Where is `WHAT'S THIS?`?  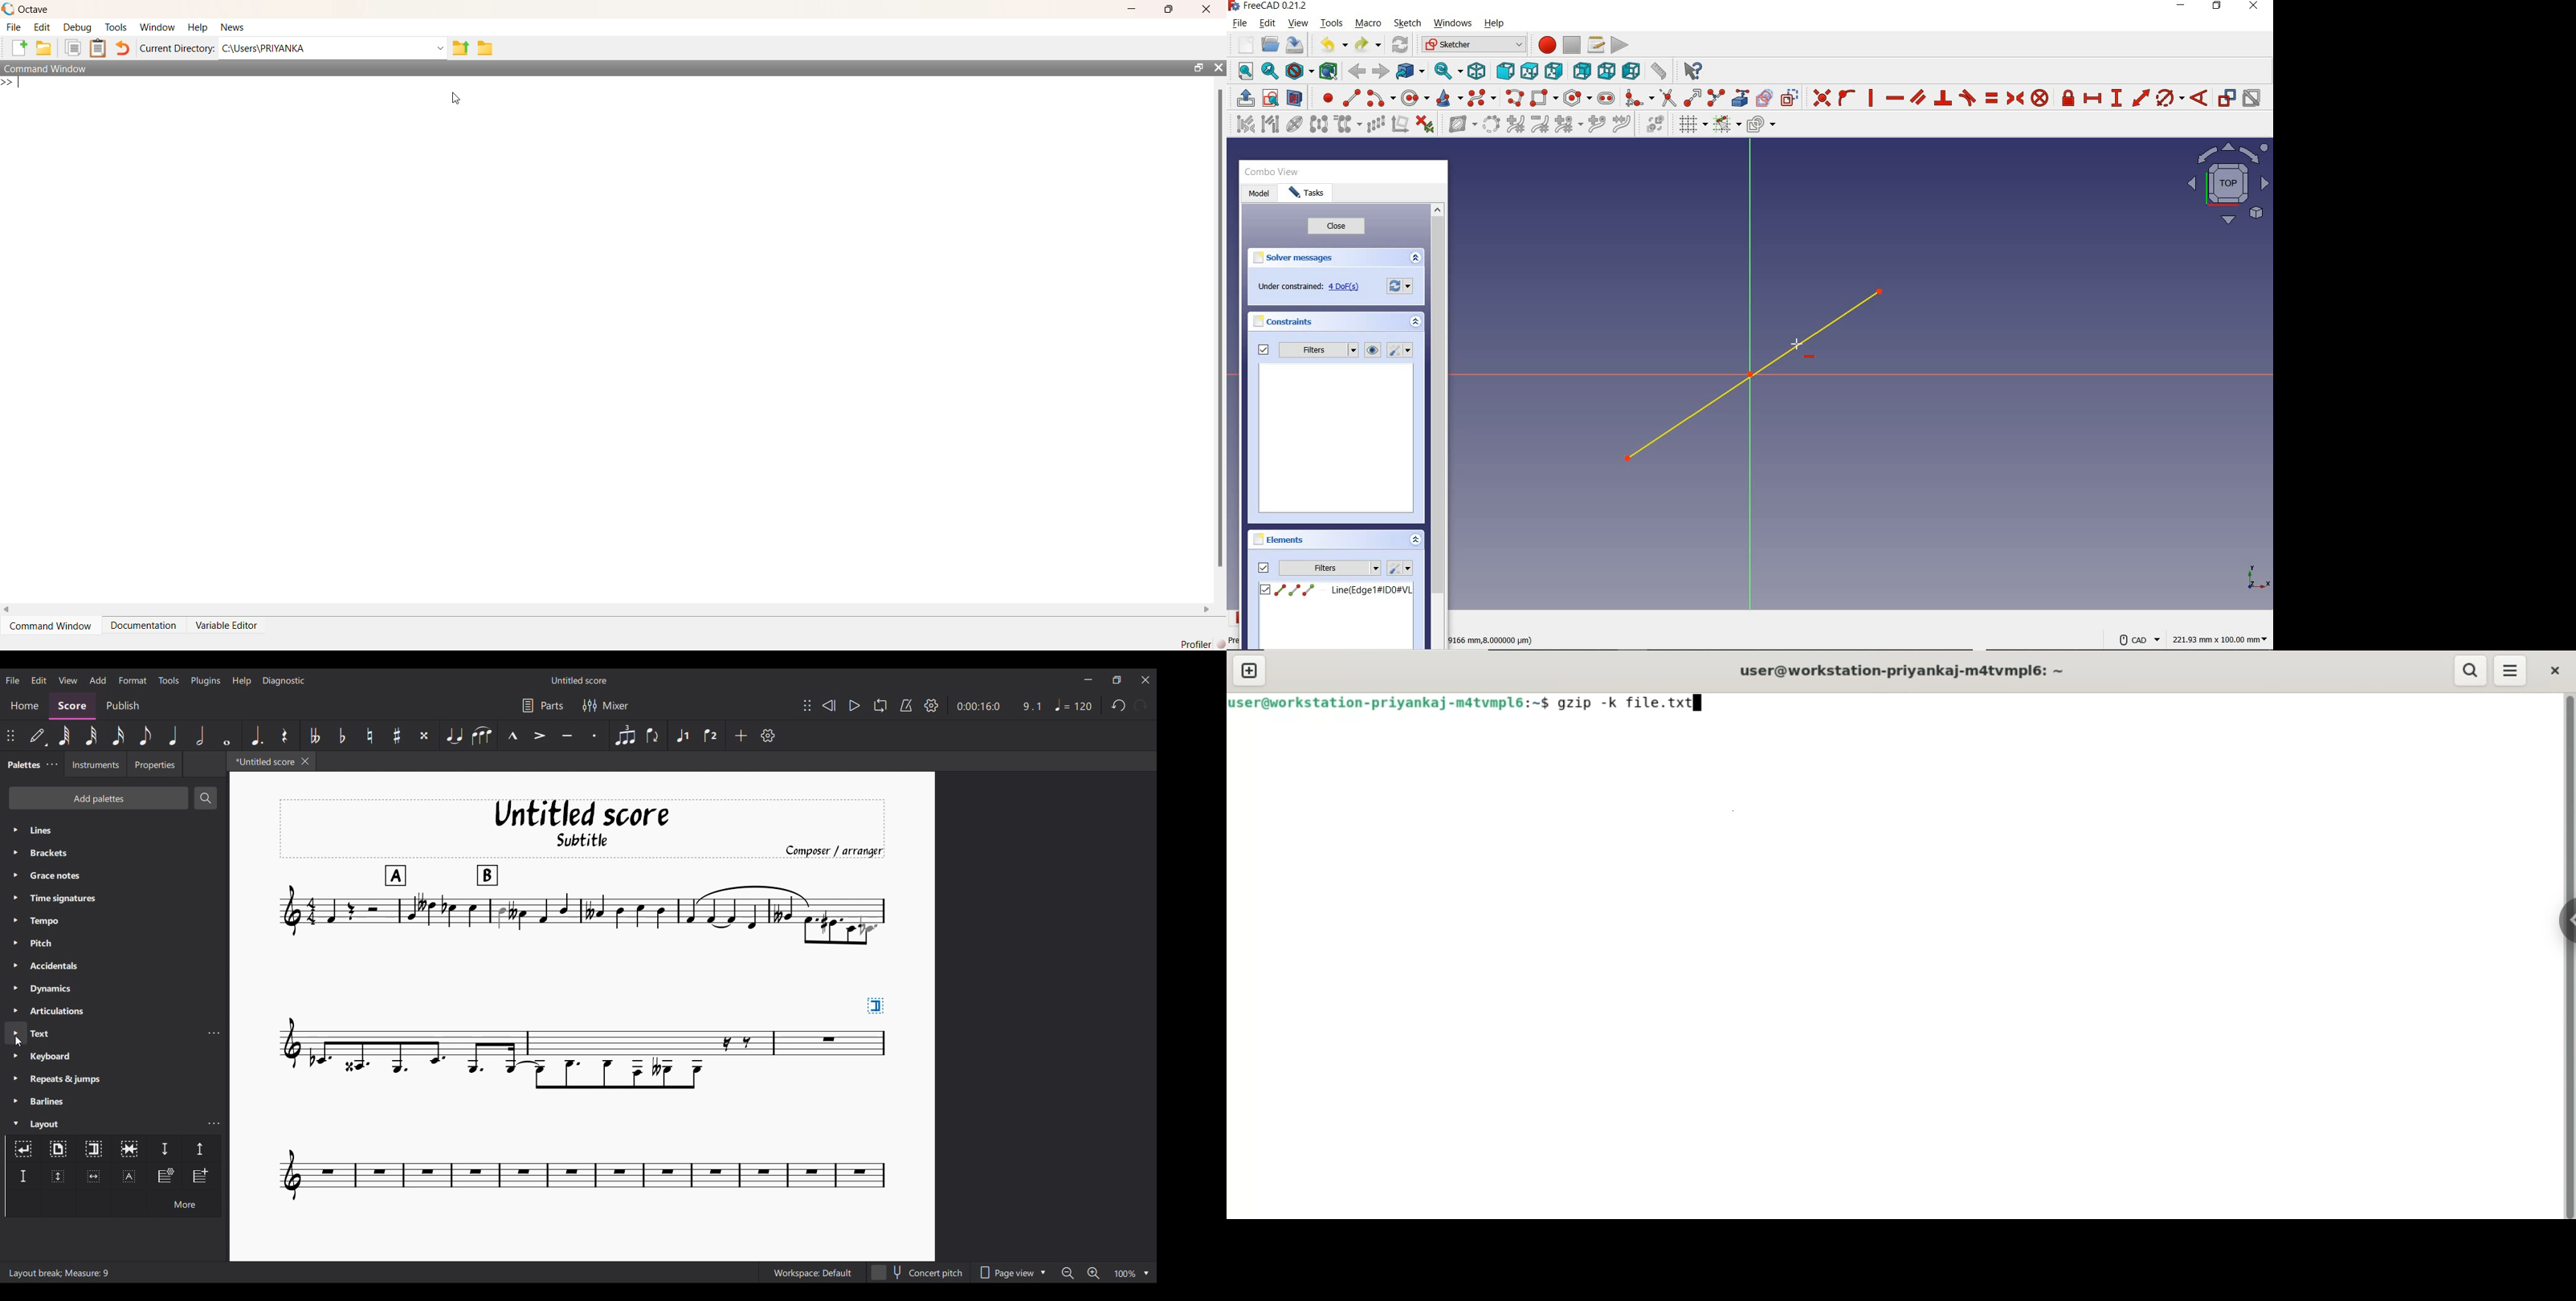 WHAT'S THIS? is located at coordinates (1694, 72).